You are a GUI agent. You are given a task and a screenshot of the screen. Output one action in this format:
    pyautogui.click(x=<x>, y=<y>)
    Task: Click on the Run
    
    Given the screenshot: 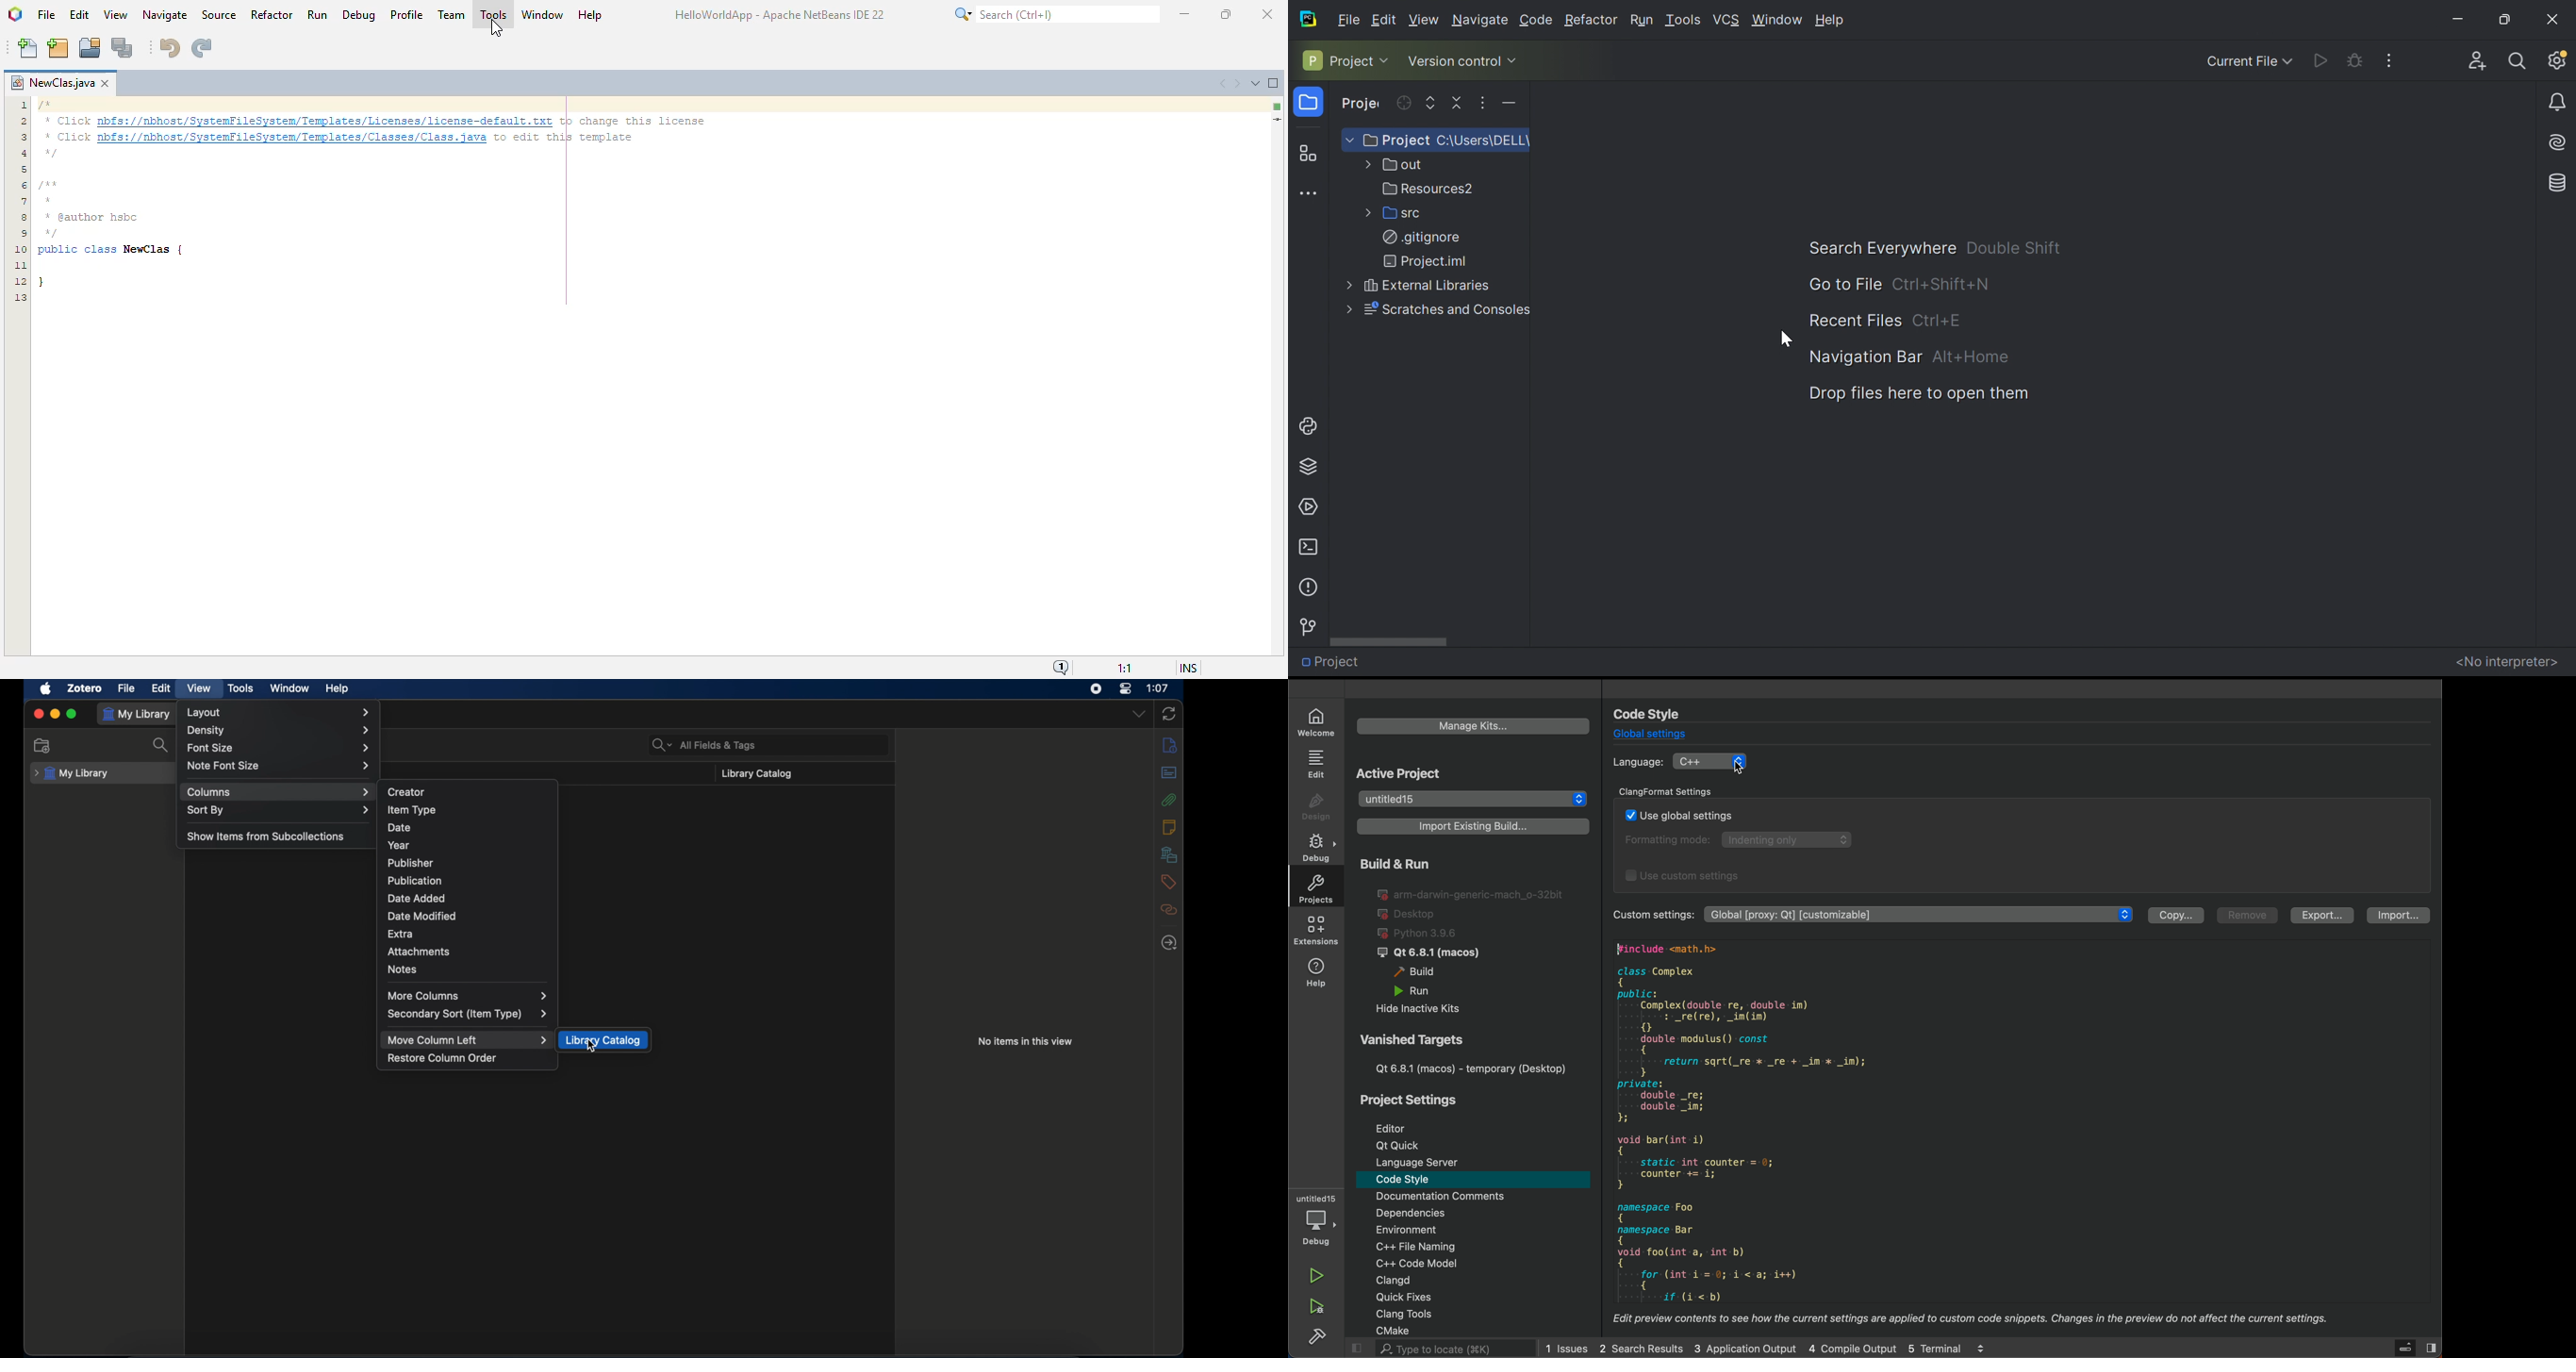 What is the action you would take?
    pyautogui.click(x=1642, y=19)
    